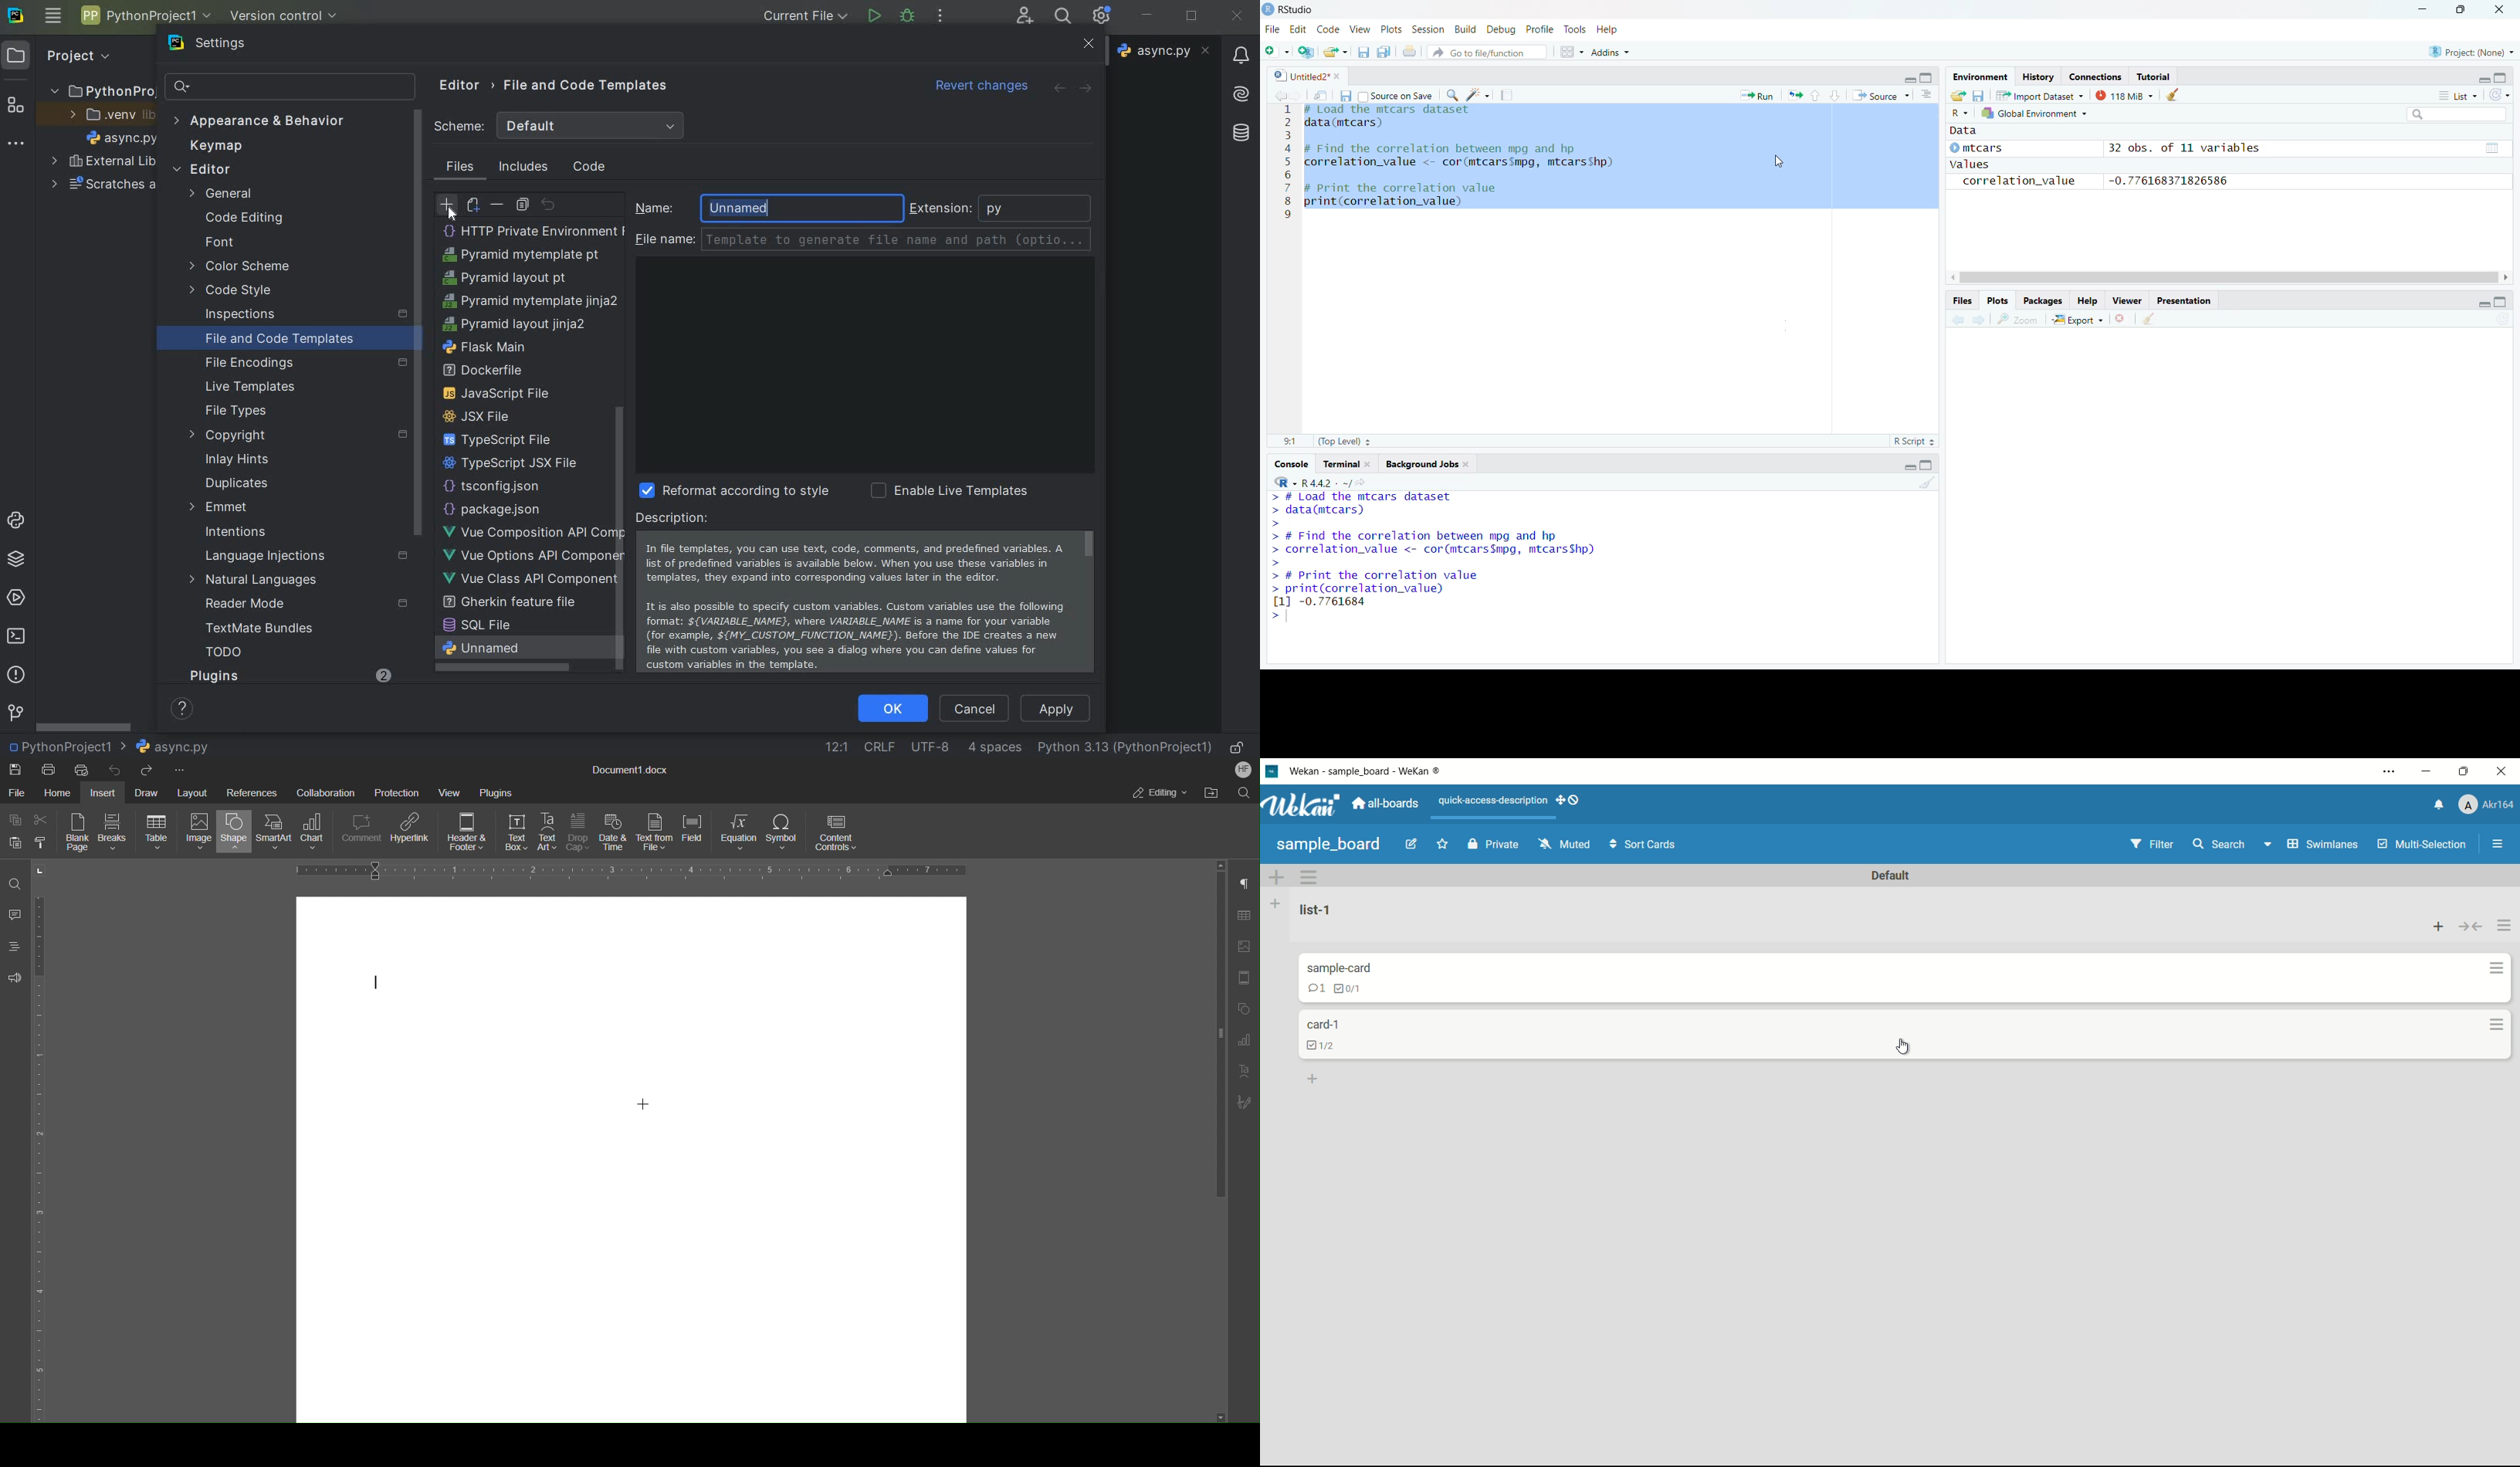 This screenshot has width=2520, height=1484. What do you see at coordinates (1383, 53) in the screenshot?
I see `Save all open documents (Ctrl + Alt + S)` at bounding box center [1383, 53].